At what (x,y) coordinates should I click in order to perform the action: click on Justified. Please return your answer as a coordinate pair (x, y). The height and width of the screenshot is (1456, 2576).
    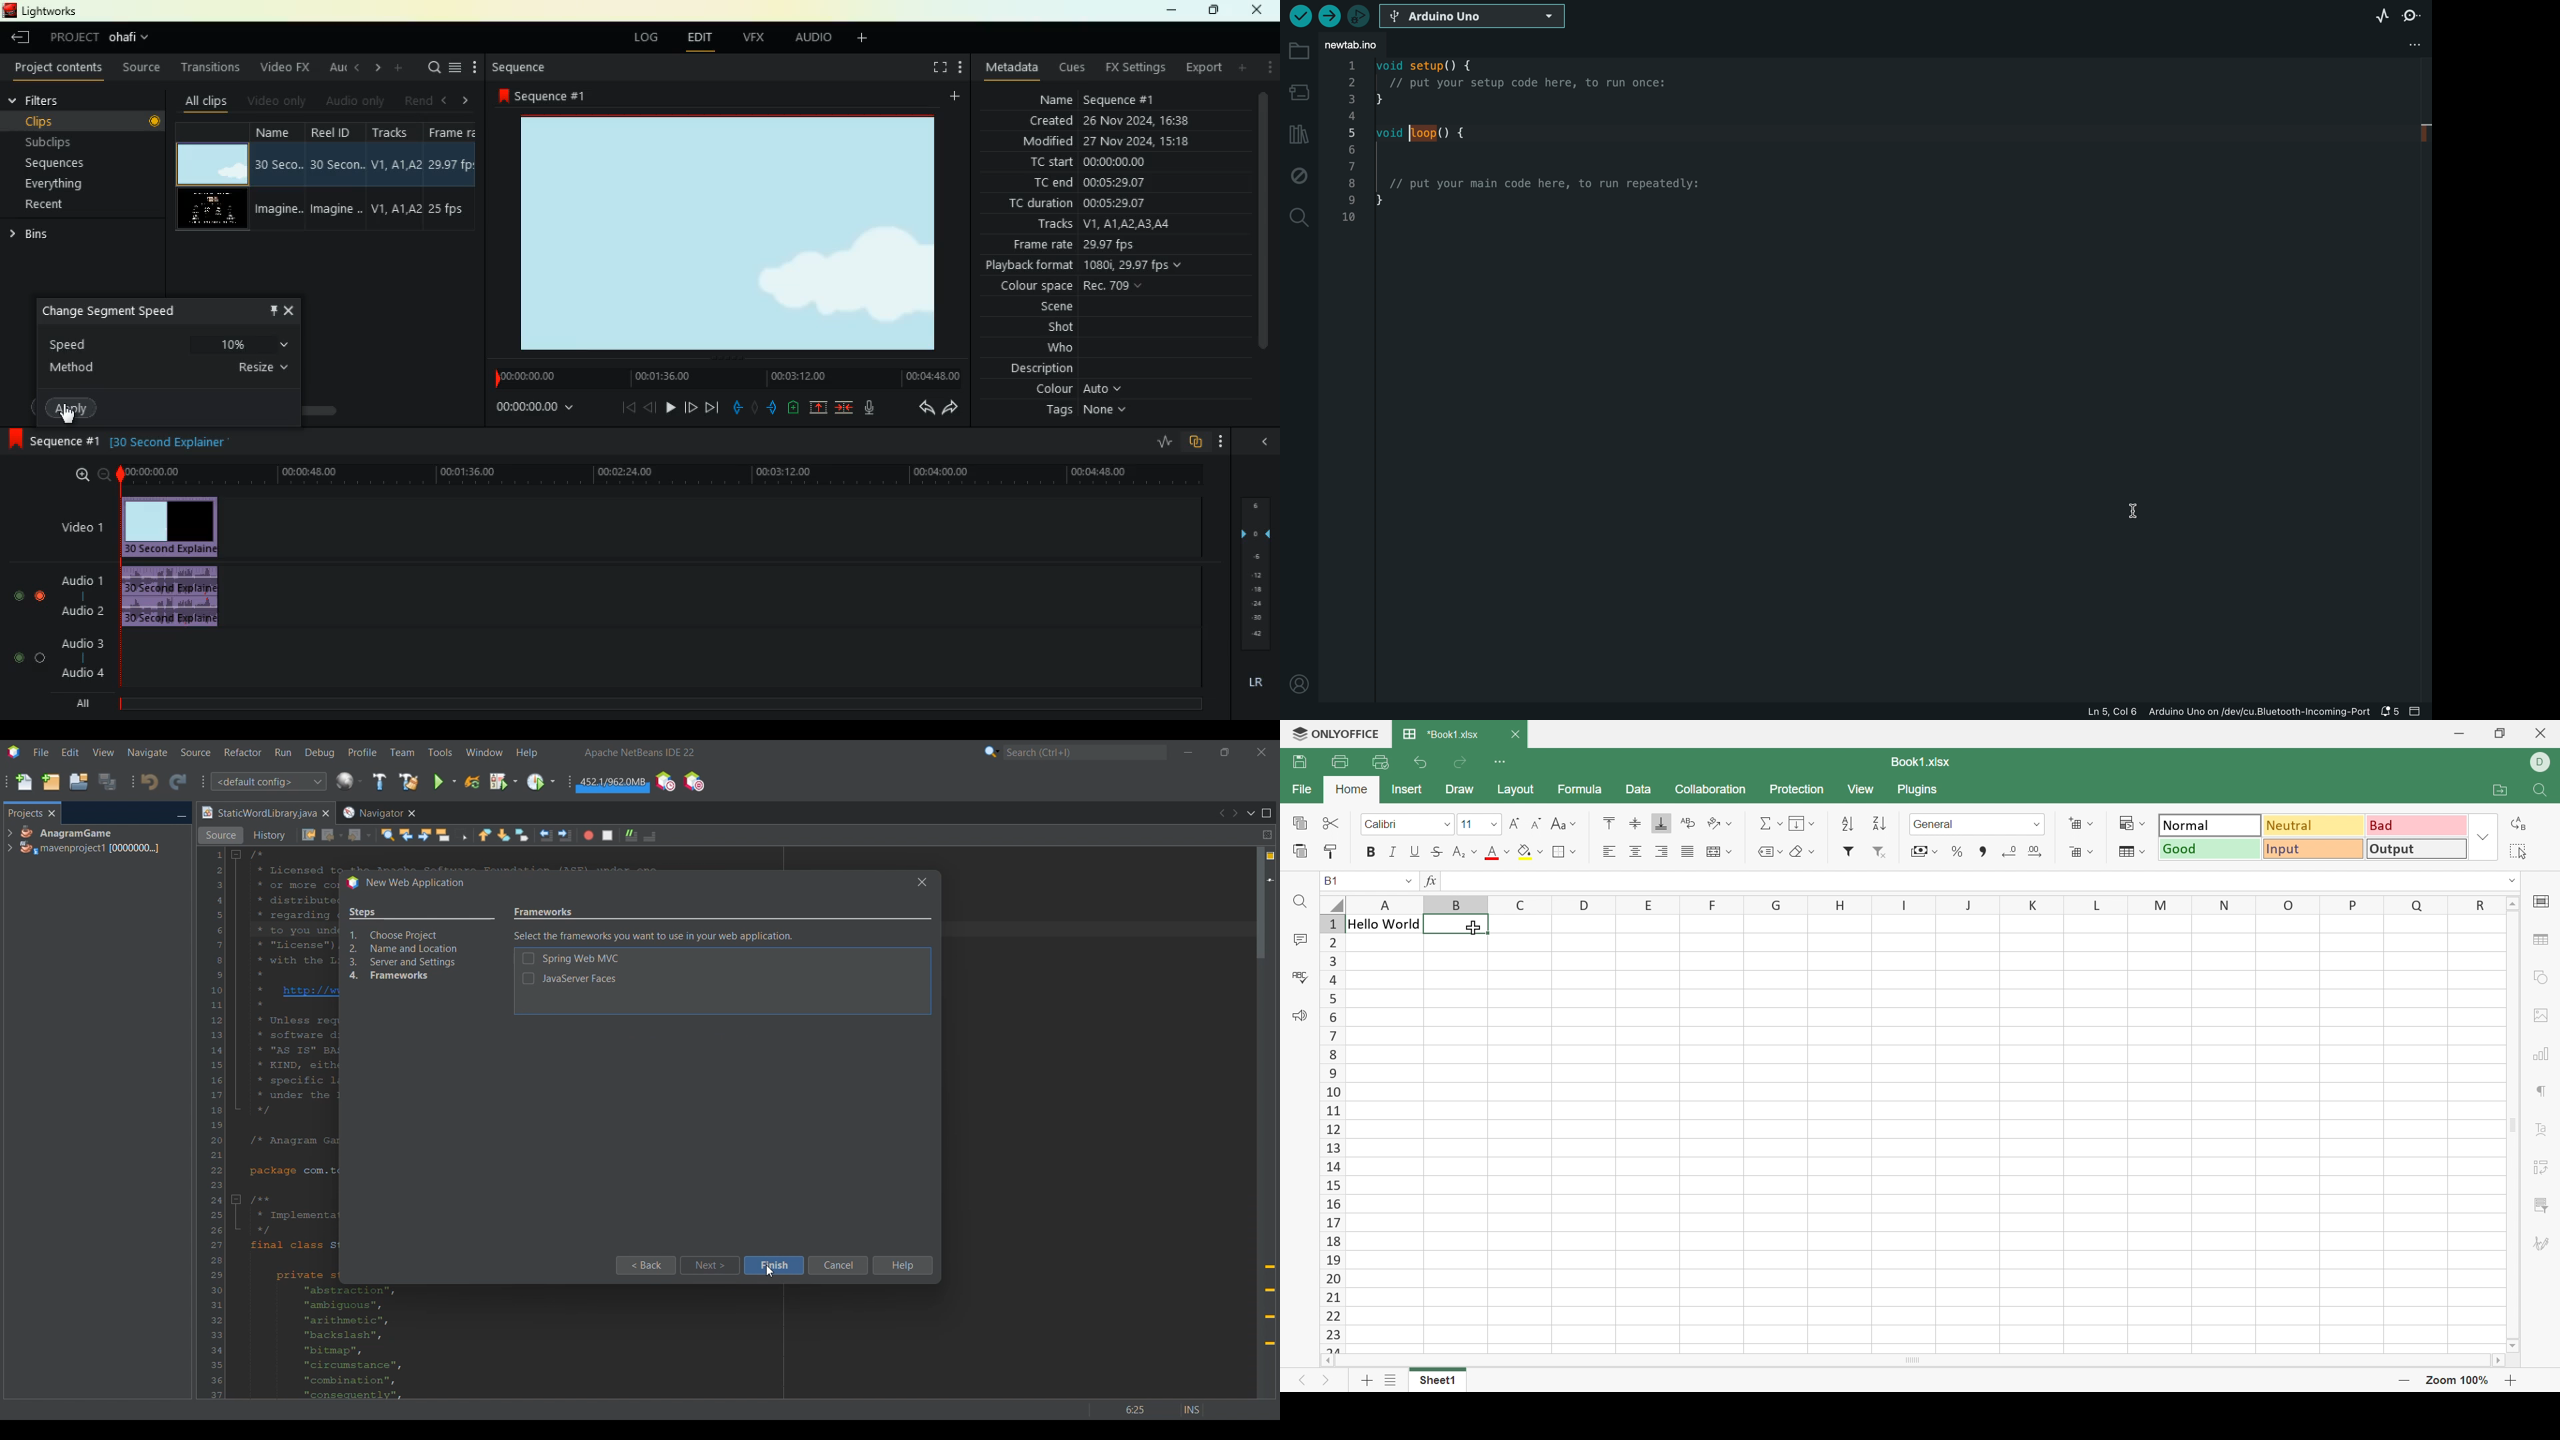
    Looking at the image, I should click on (1688, 851).